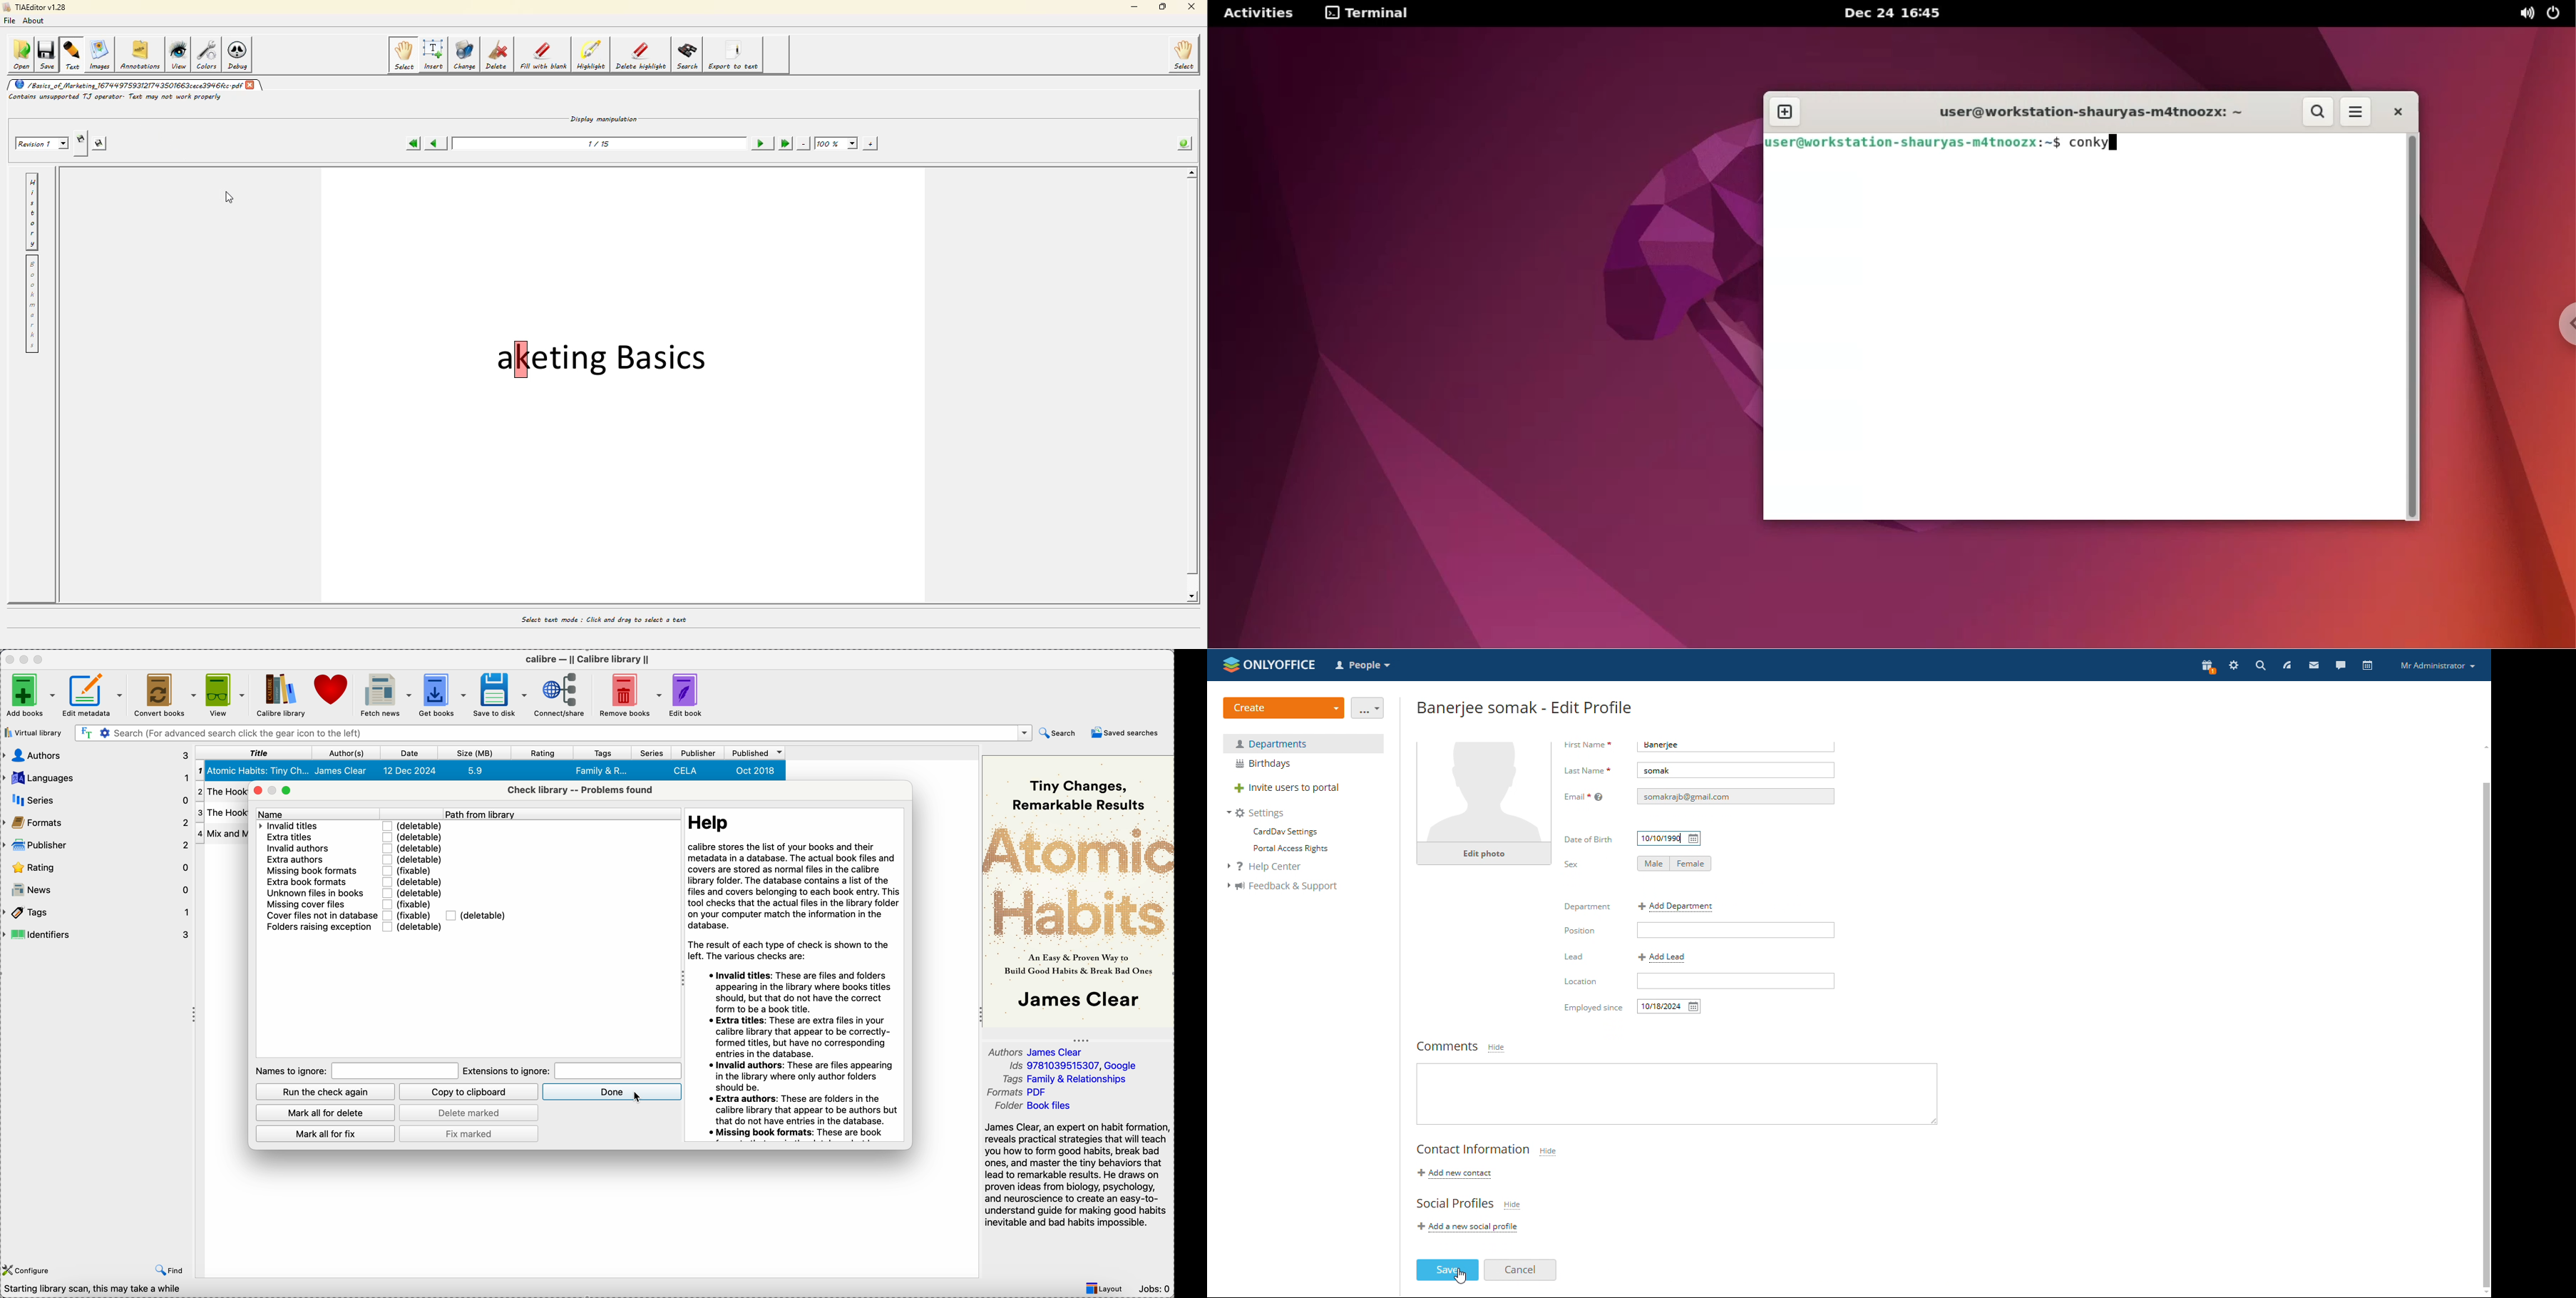 The height and width of the screenshot is (1316, 2576). I want to click on profile, so click(2438, 666).